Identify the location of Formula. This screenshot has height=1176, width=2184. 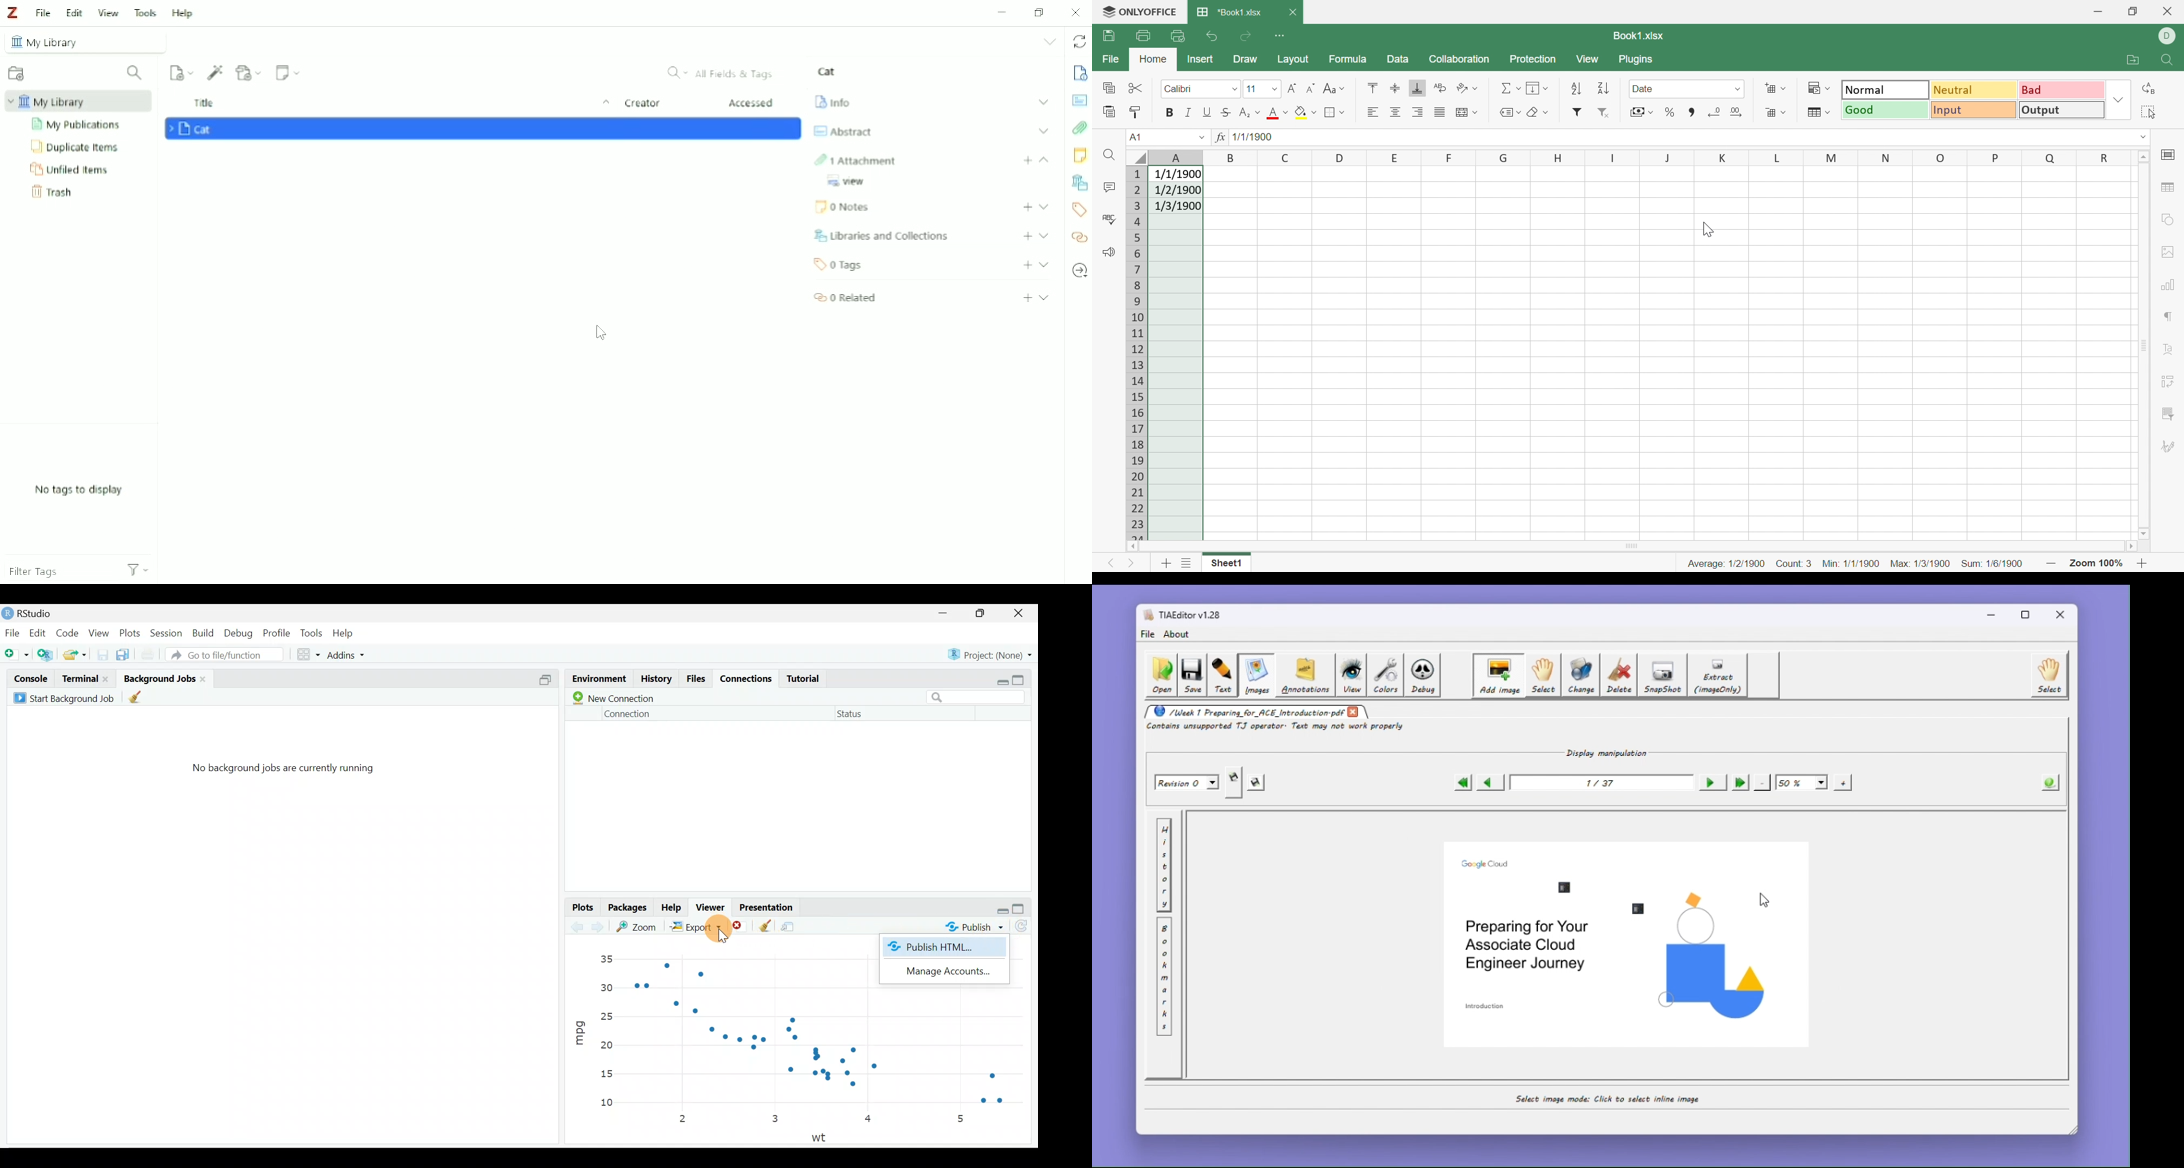
(1348, 59).